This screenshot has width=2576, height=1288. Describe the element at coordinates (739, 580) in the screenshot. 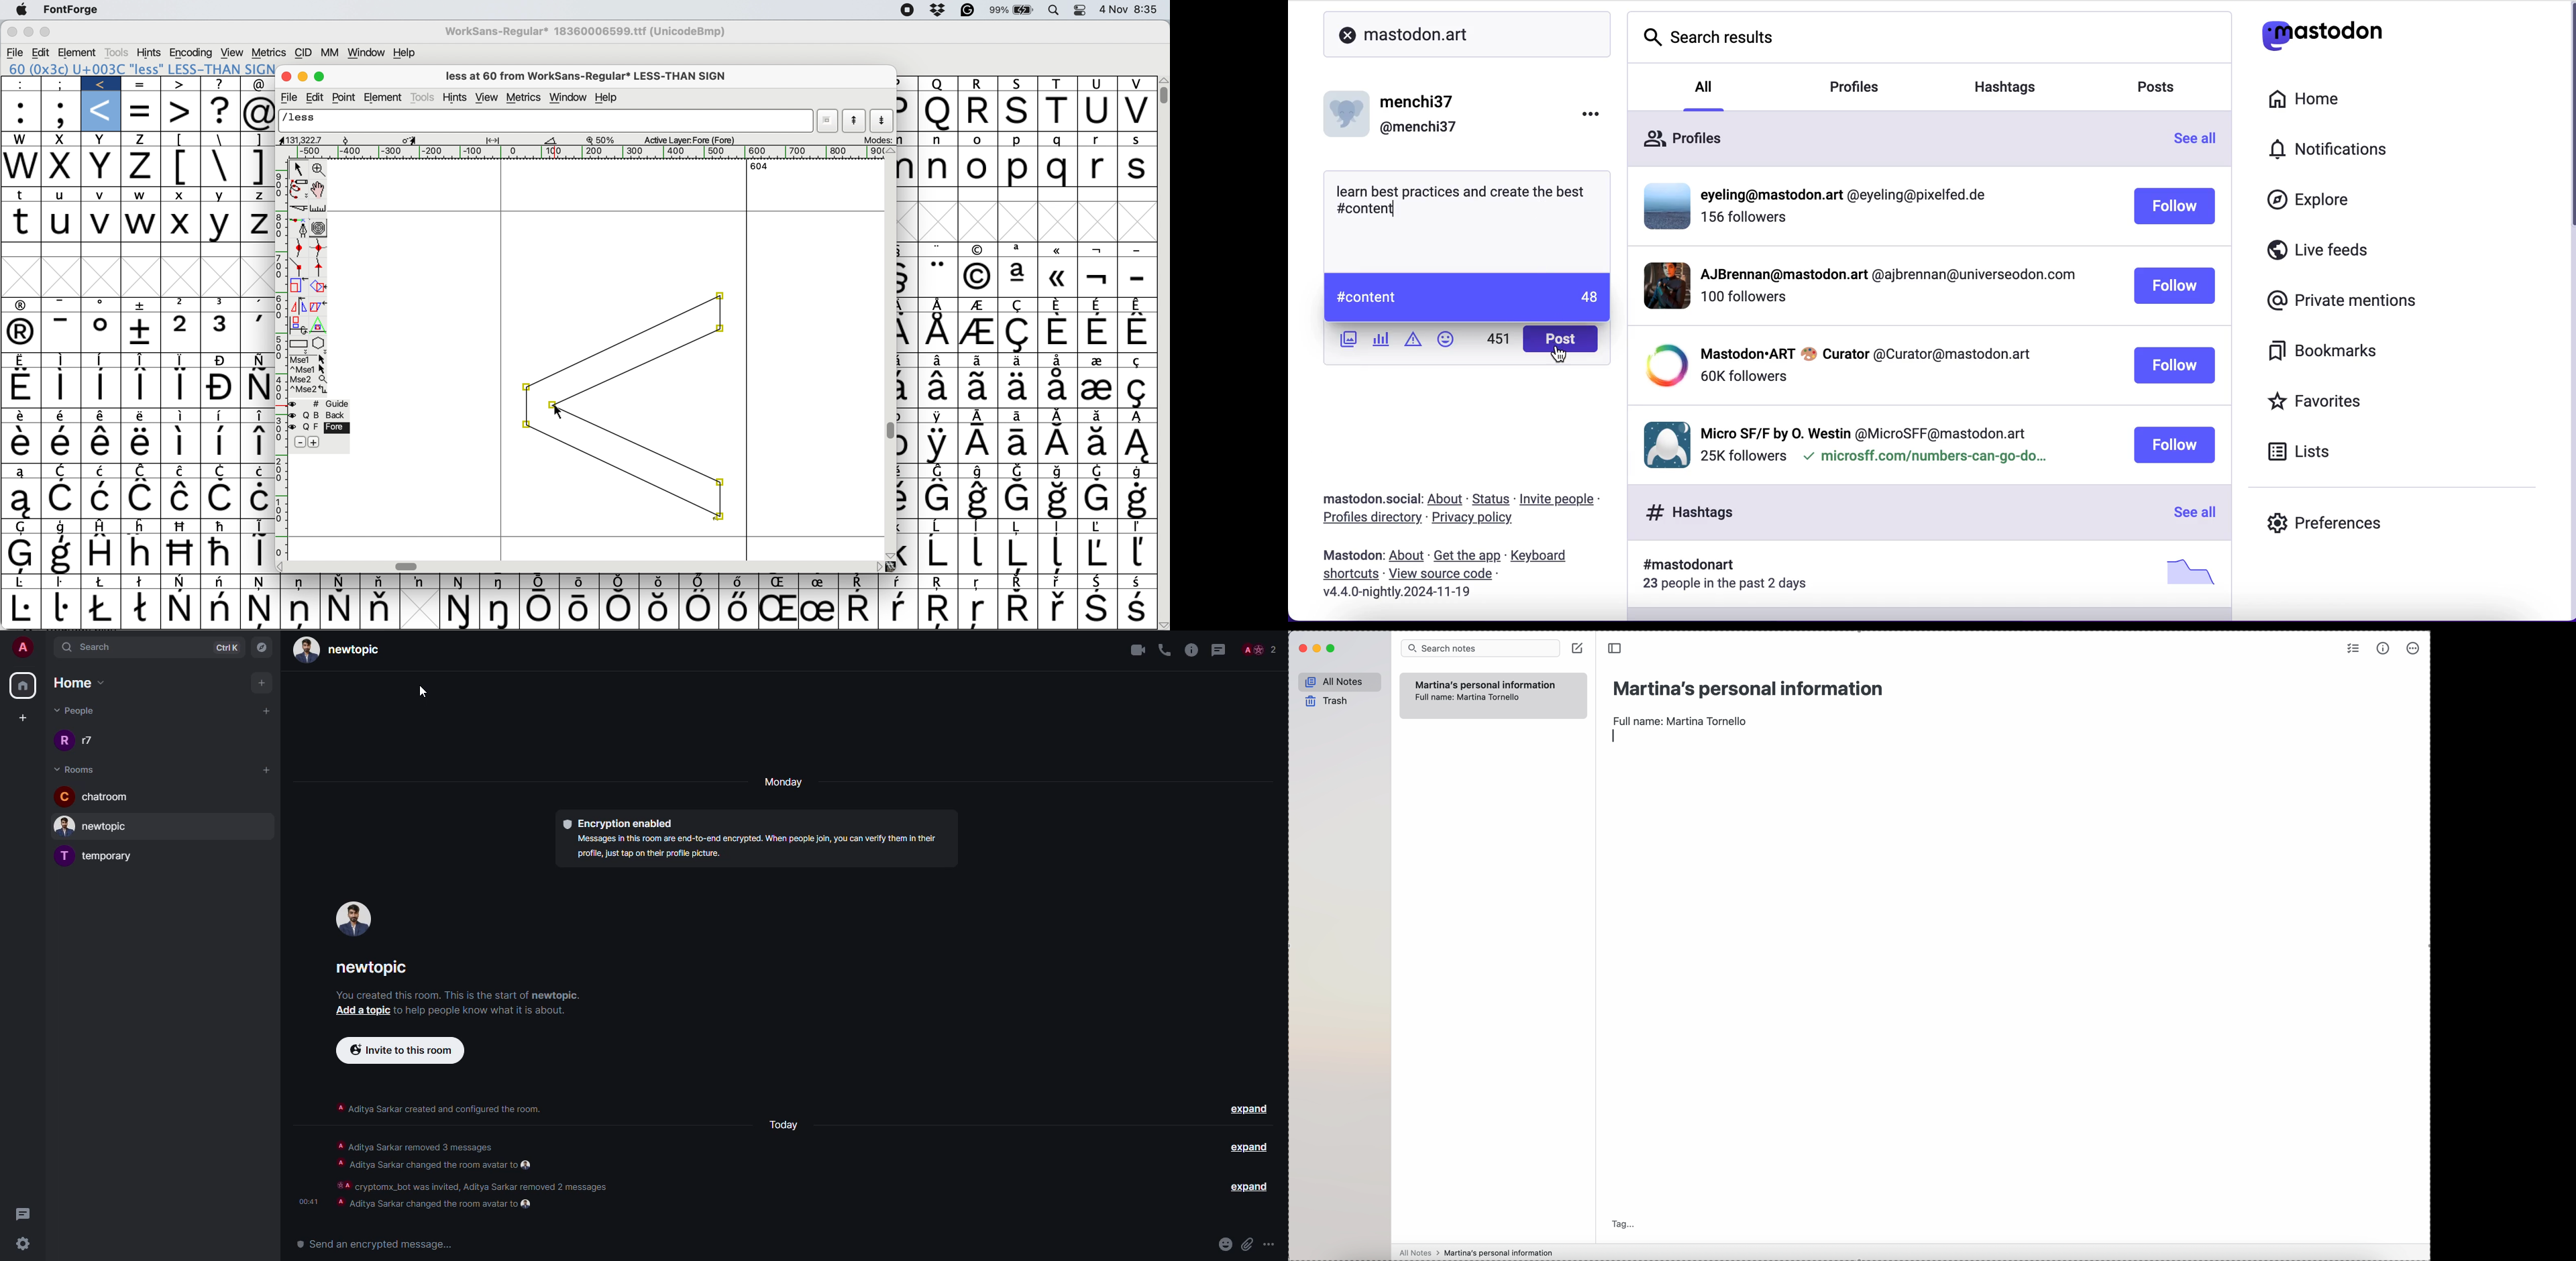

I see `Symbol` at that location.